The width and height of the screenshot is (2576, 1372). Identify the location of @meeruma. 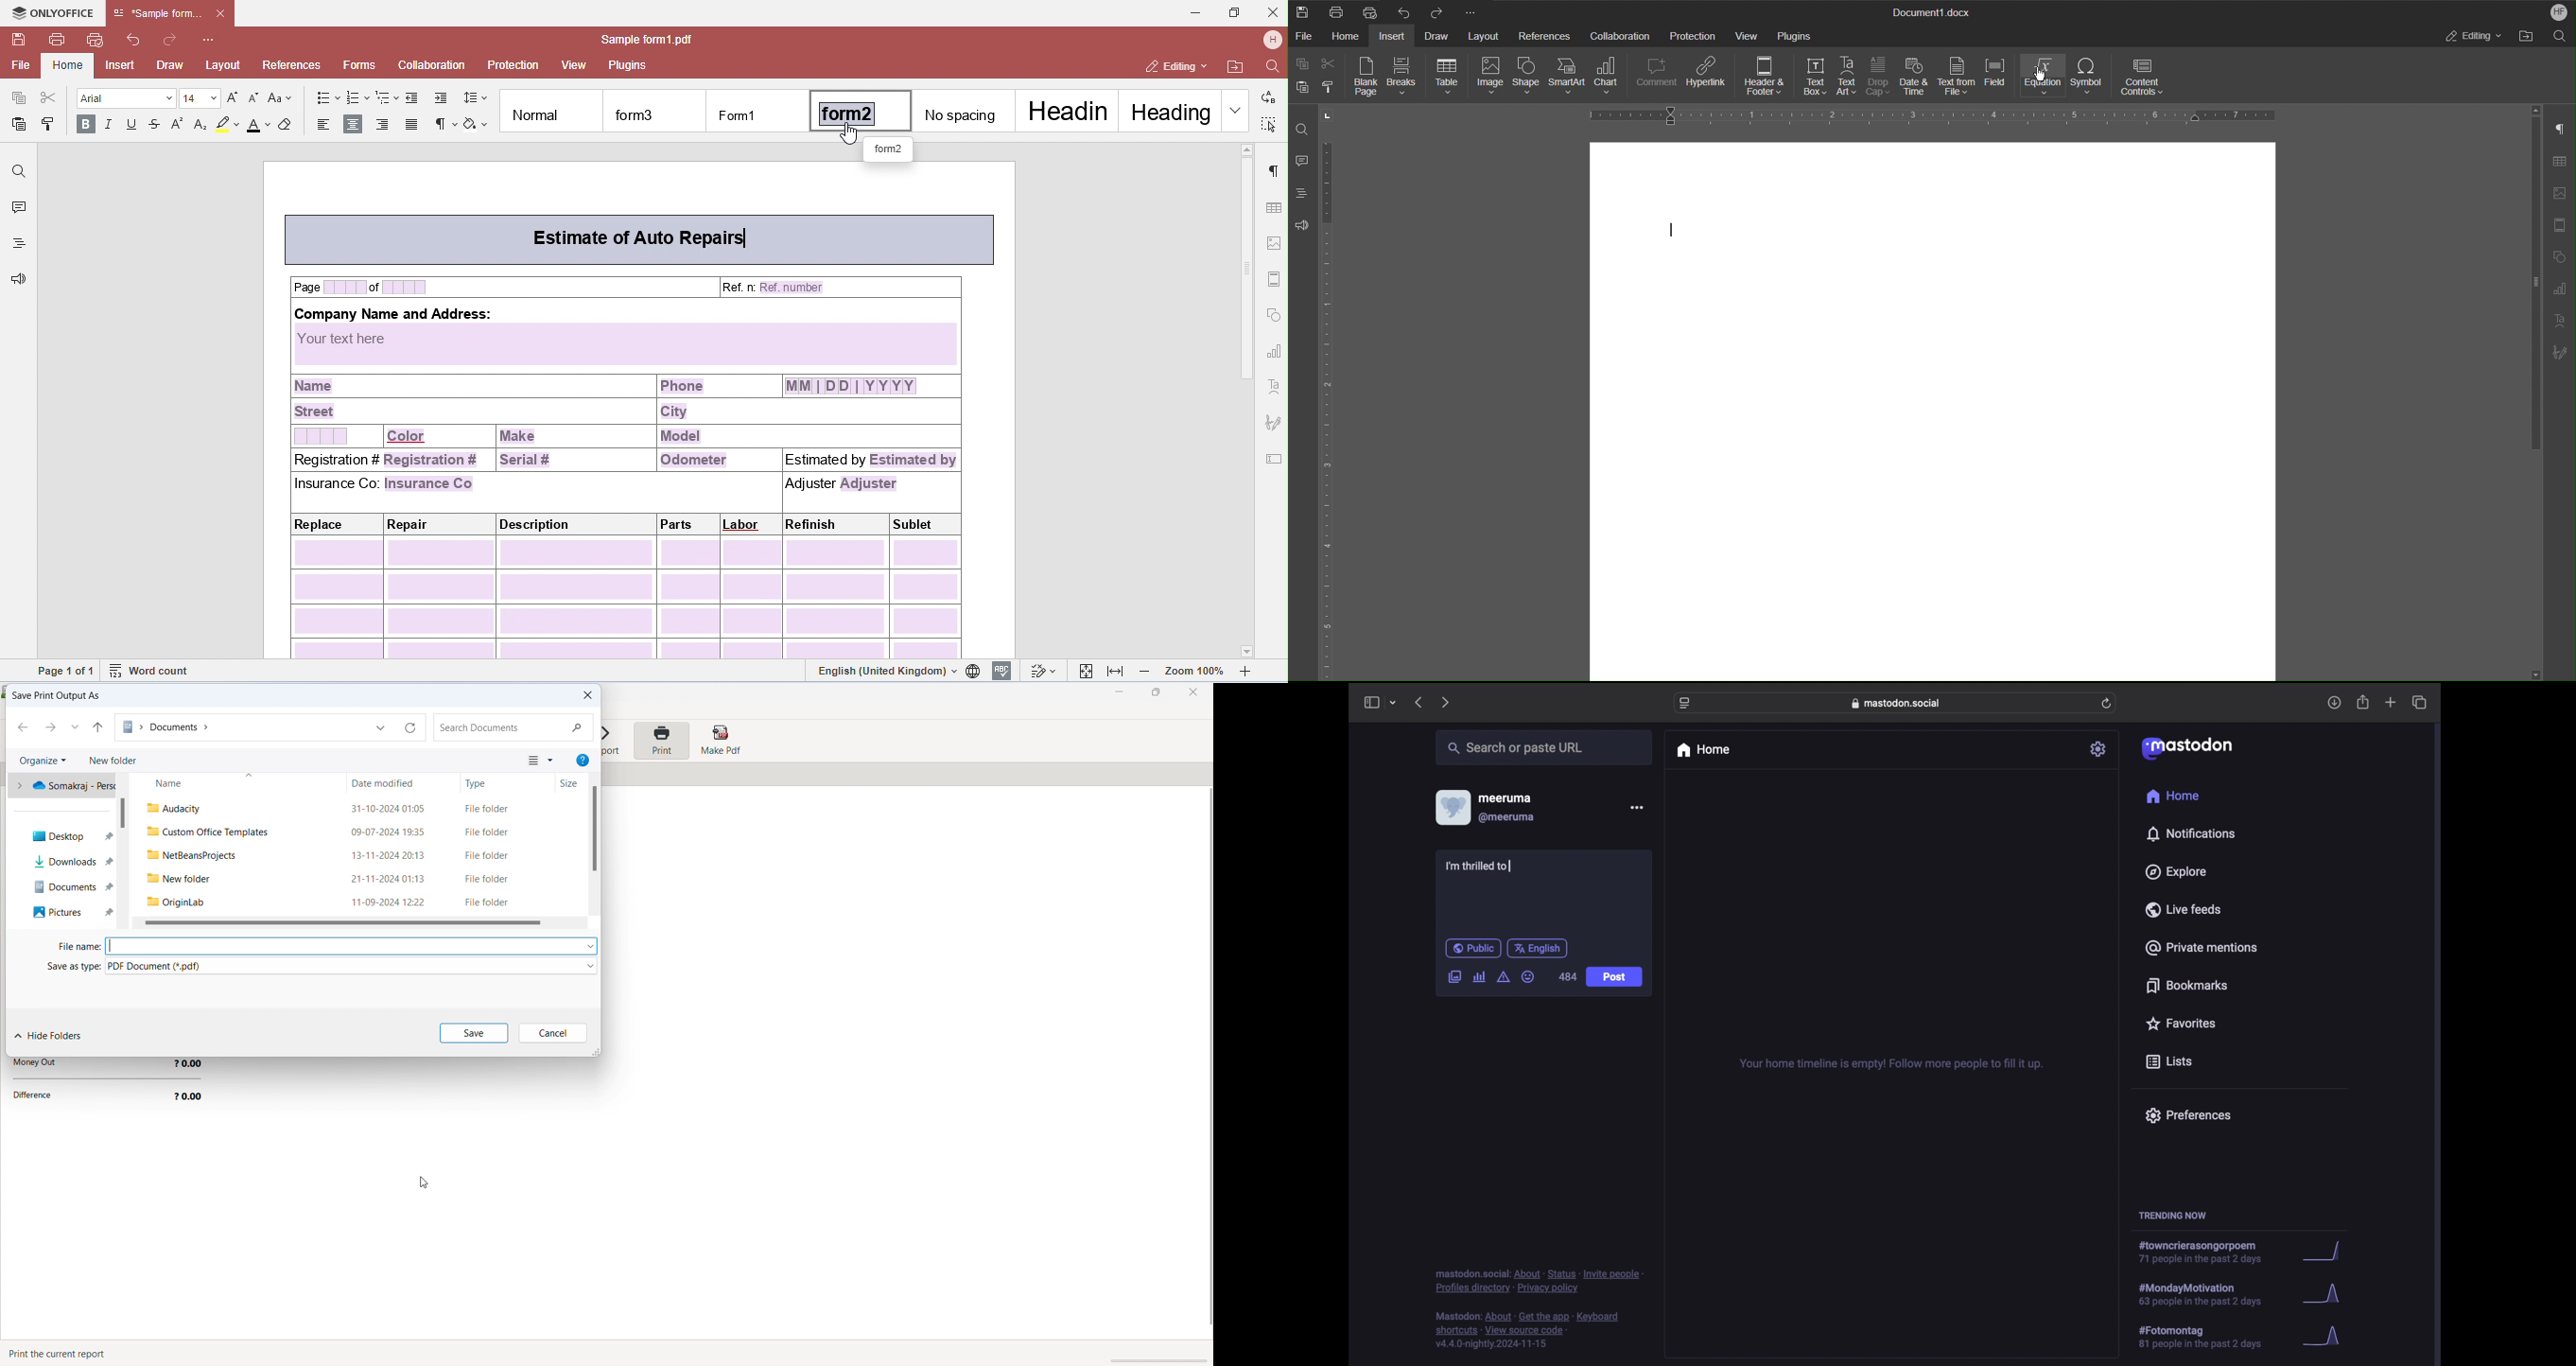
(1508, 818).